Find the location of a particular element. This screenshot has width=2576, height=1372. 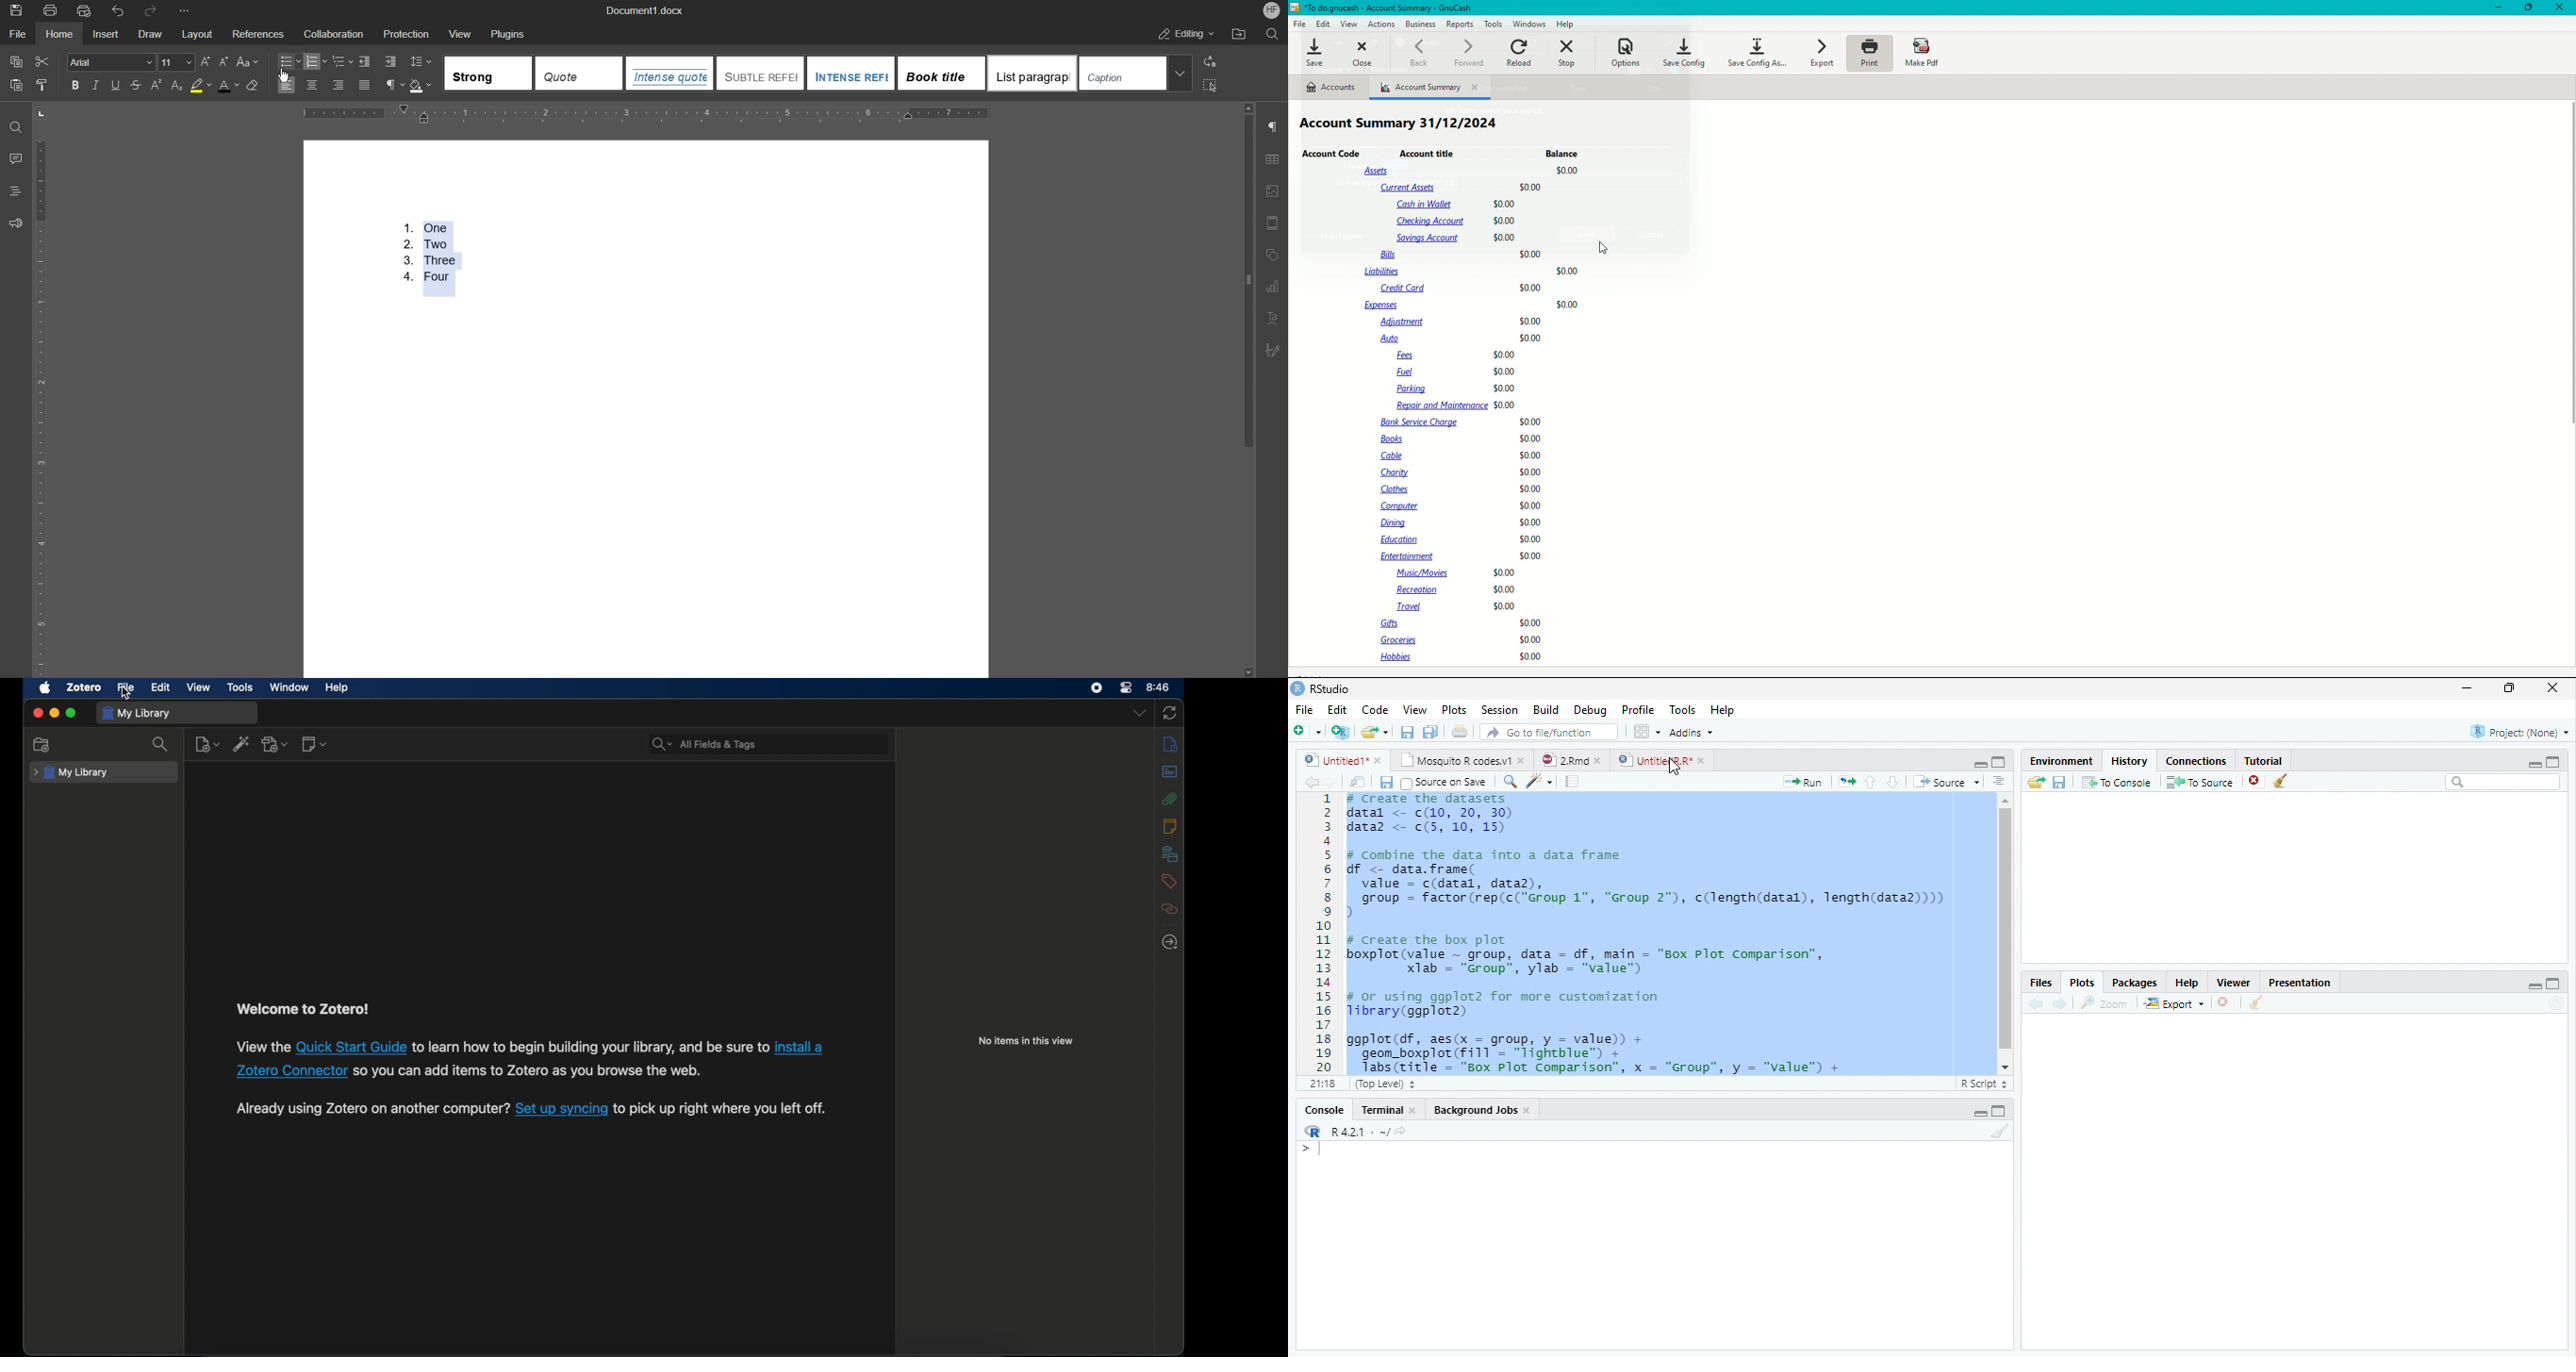

software information is located at coordinates (588, 1047).